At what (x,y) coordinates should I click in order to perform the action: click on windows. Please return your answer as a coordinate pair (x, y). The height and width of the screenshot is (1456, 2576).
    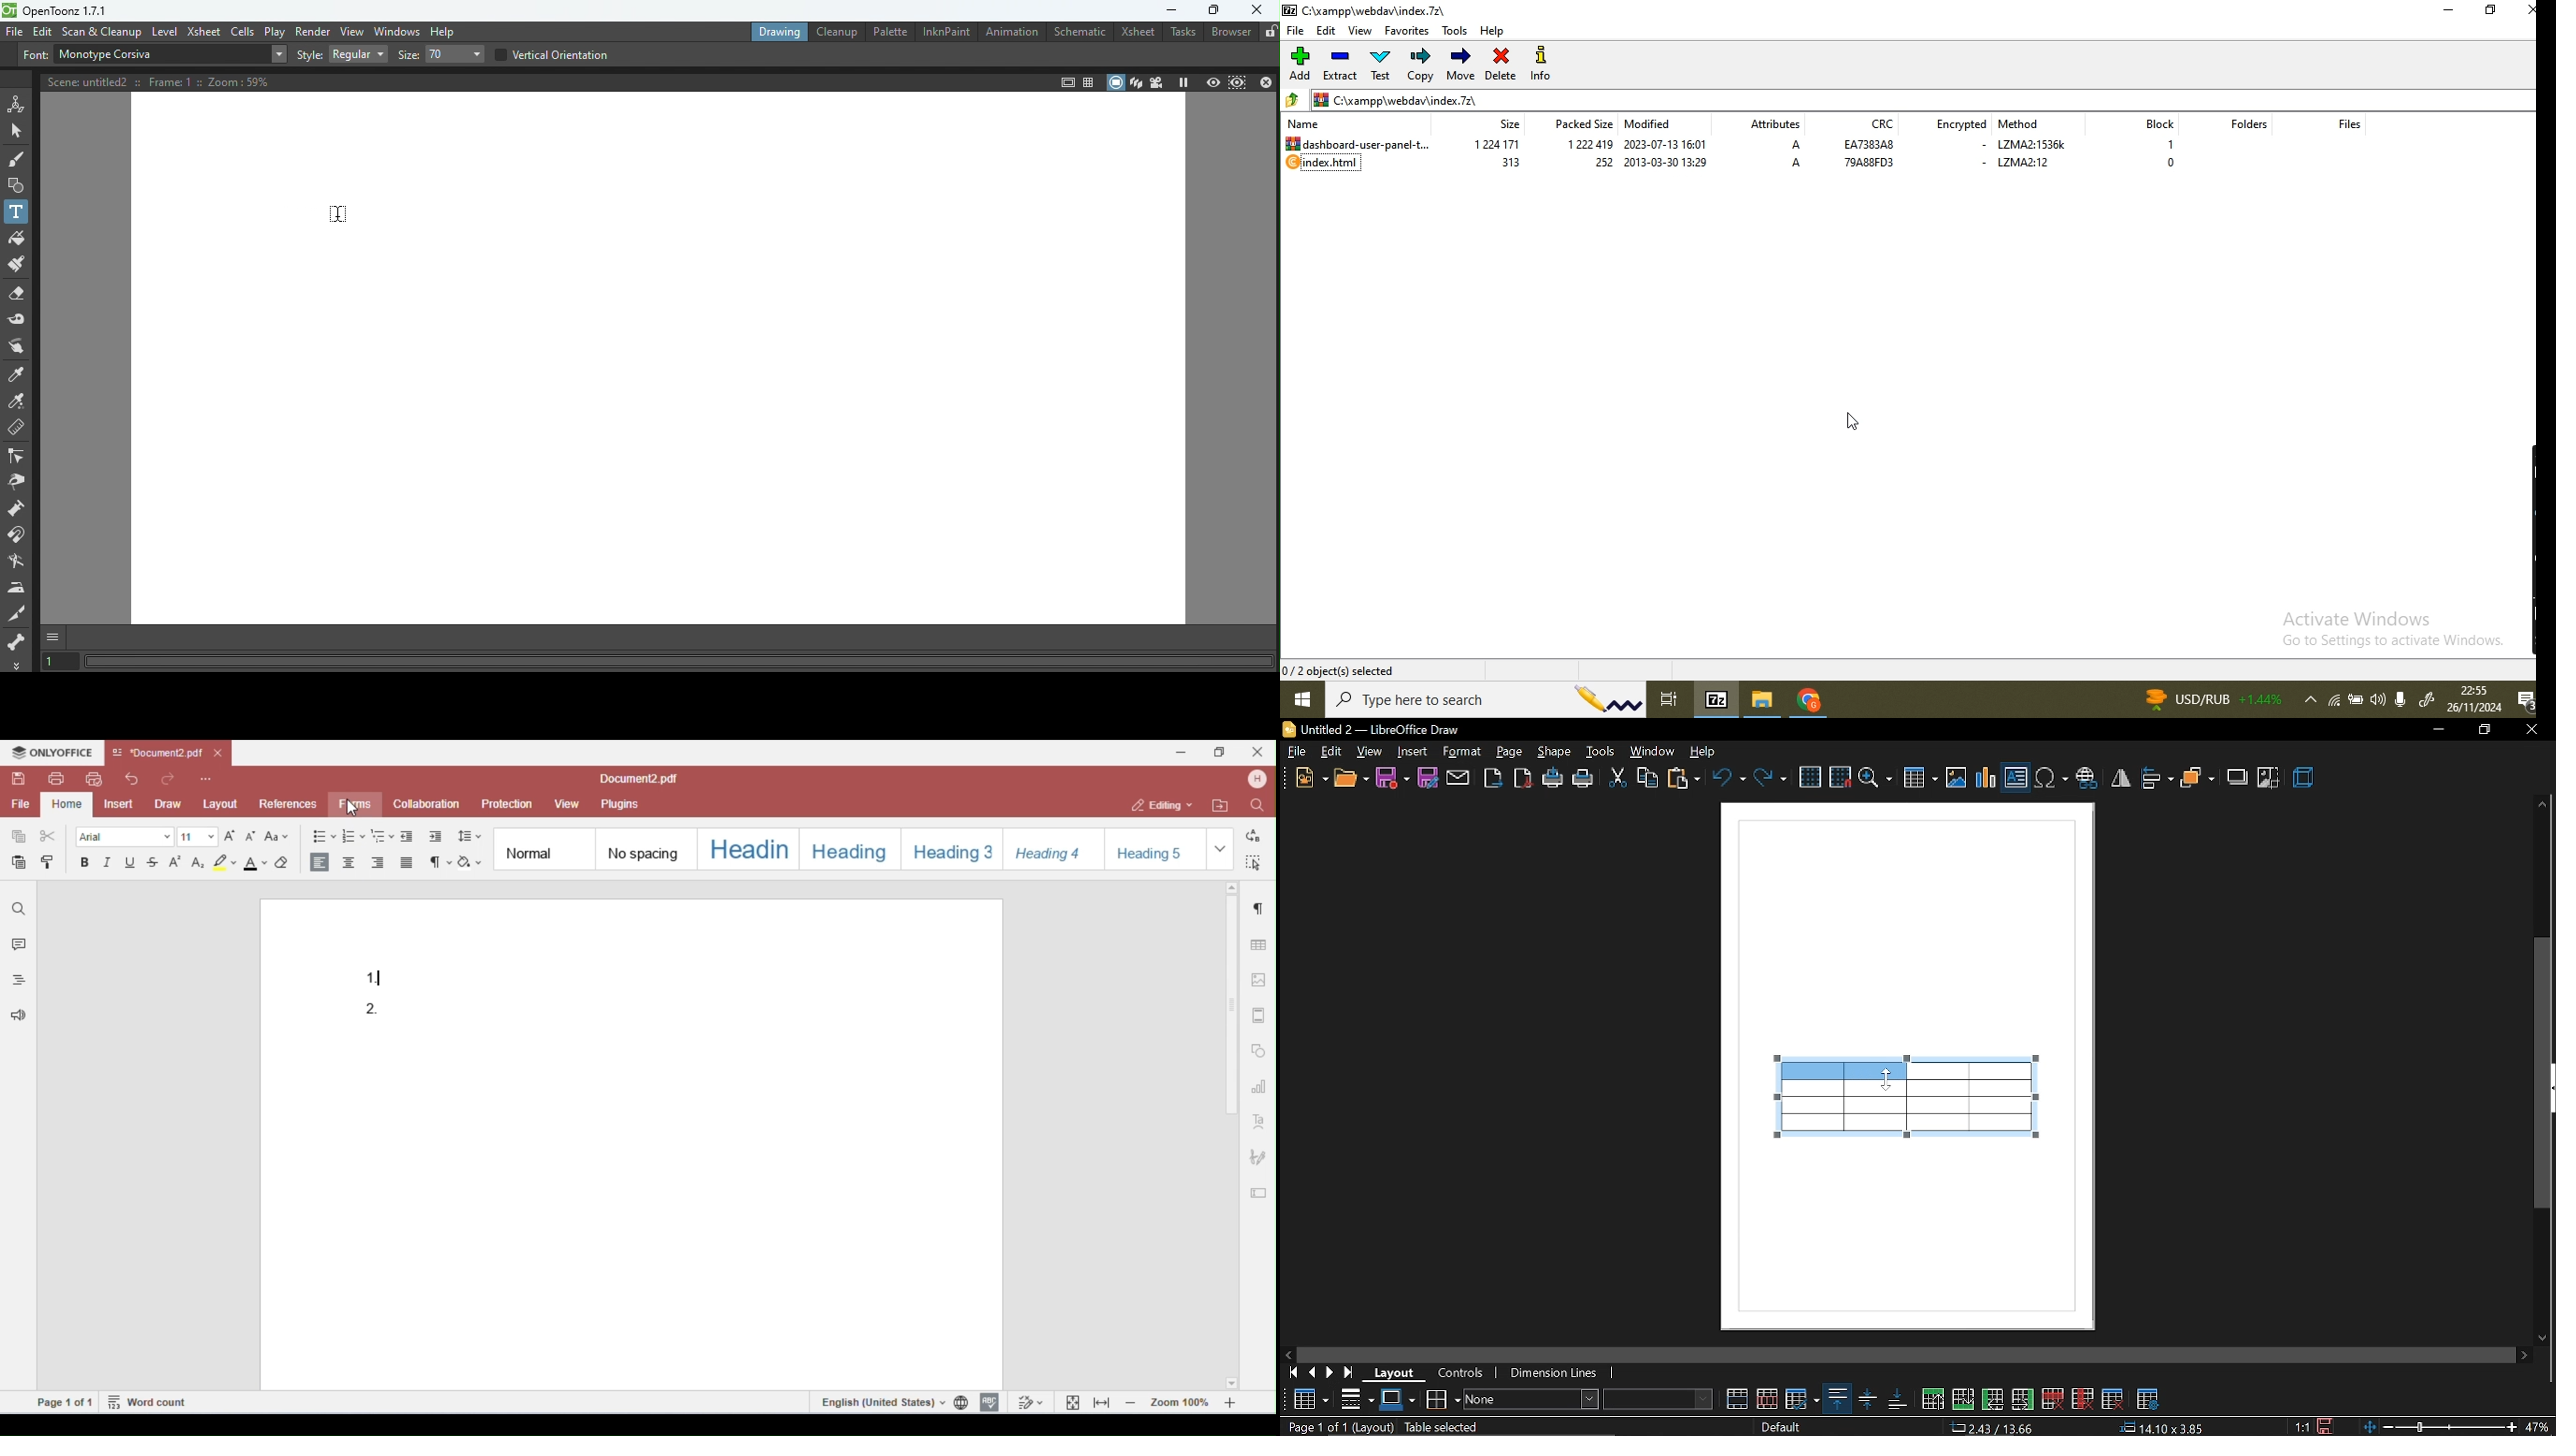
    Looking at the image, I should click on (1303, 701).